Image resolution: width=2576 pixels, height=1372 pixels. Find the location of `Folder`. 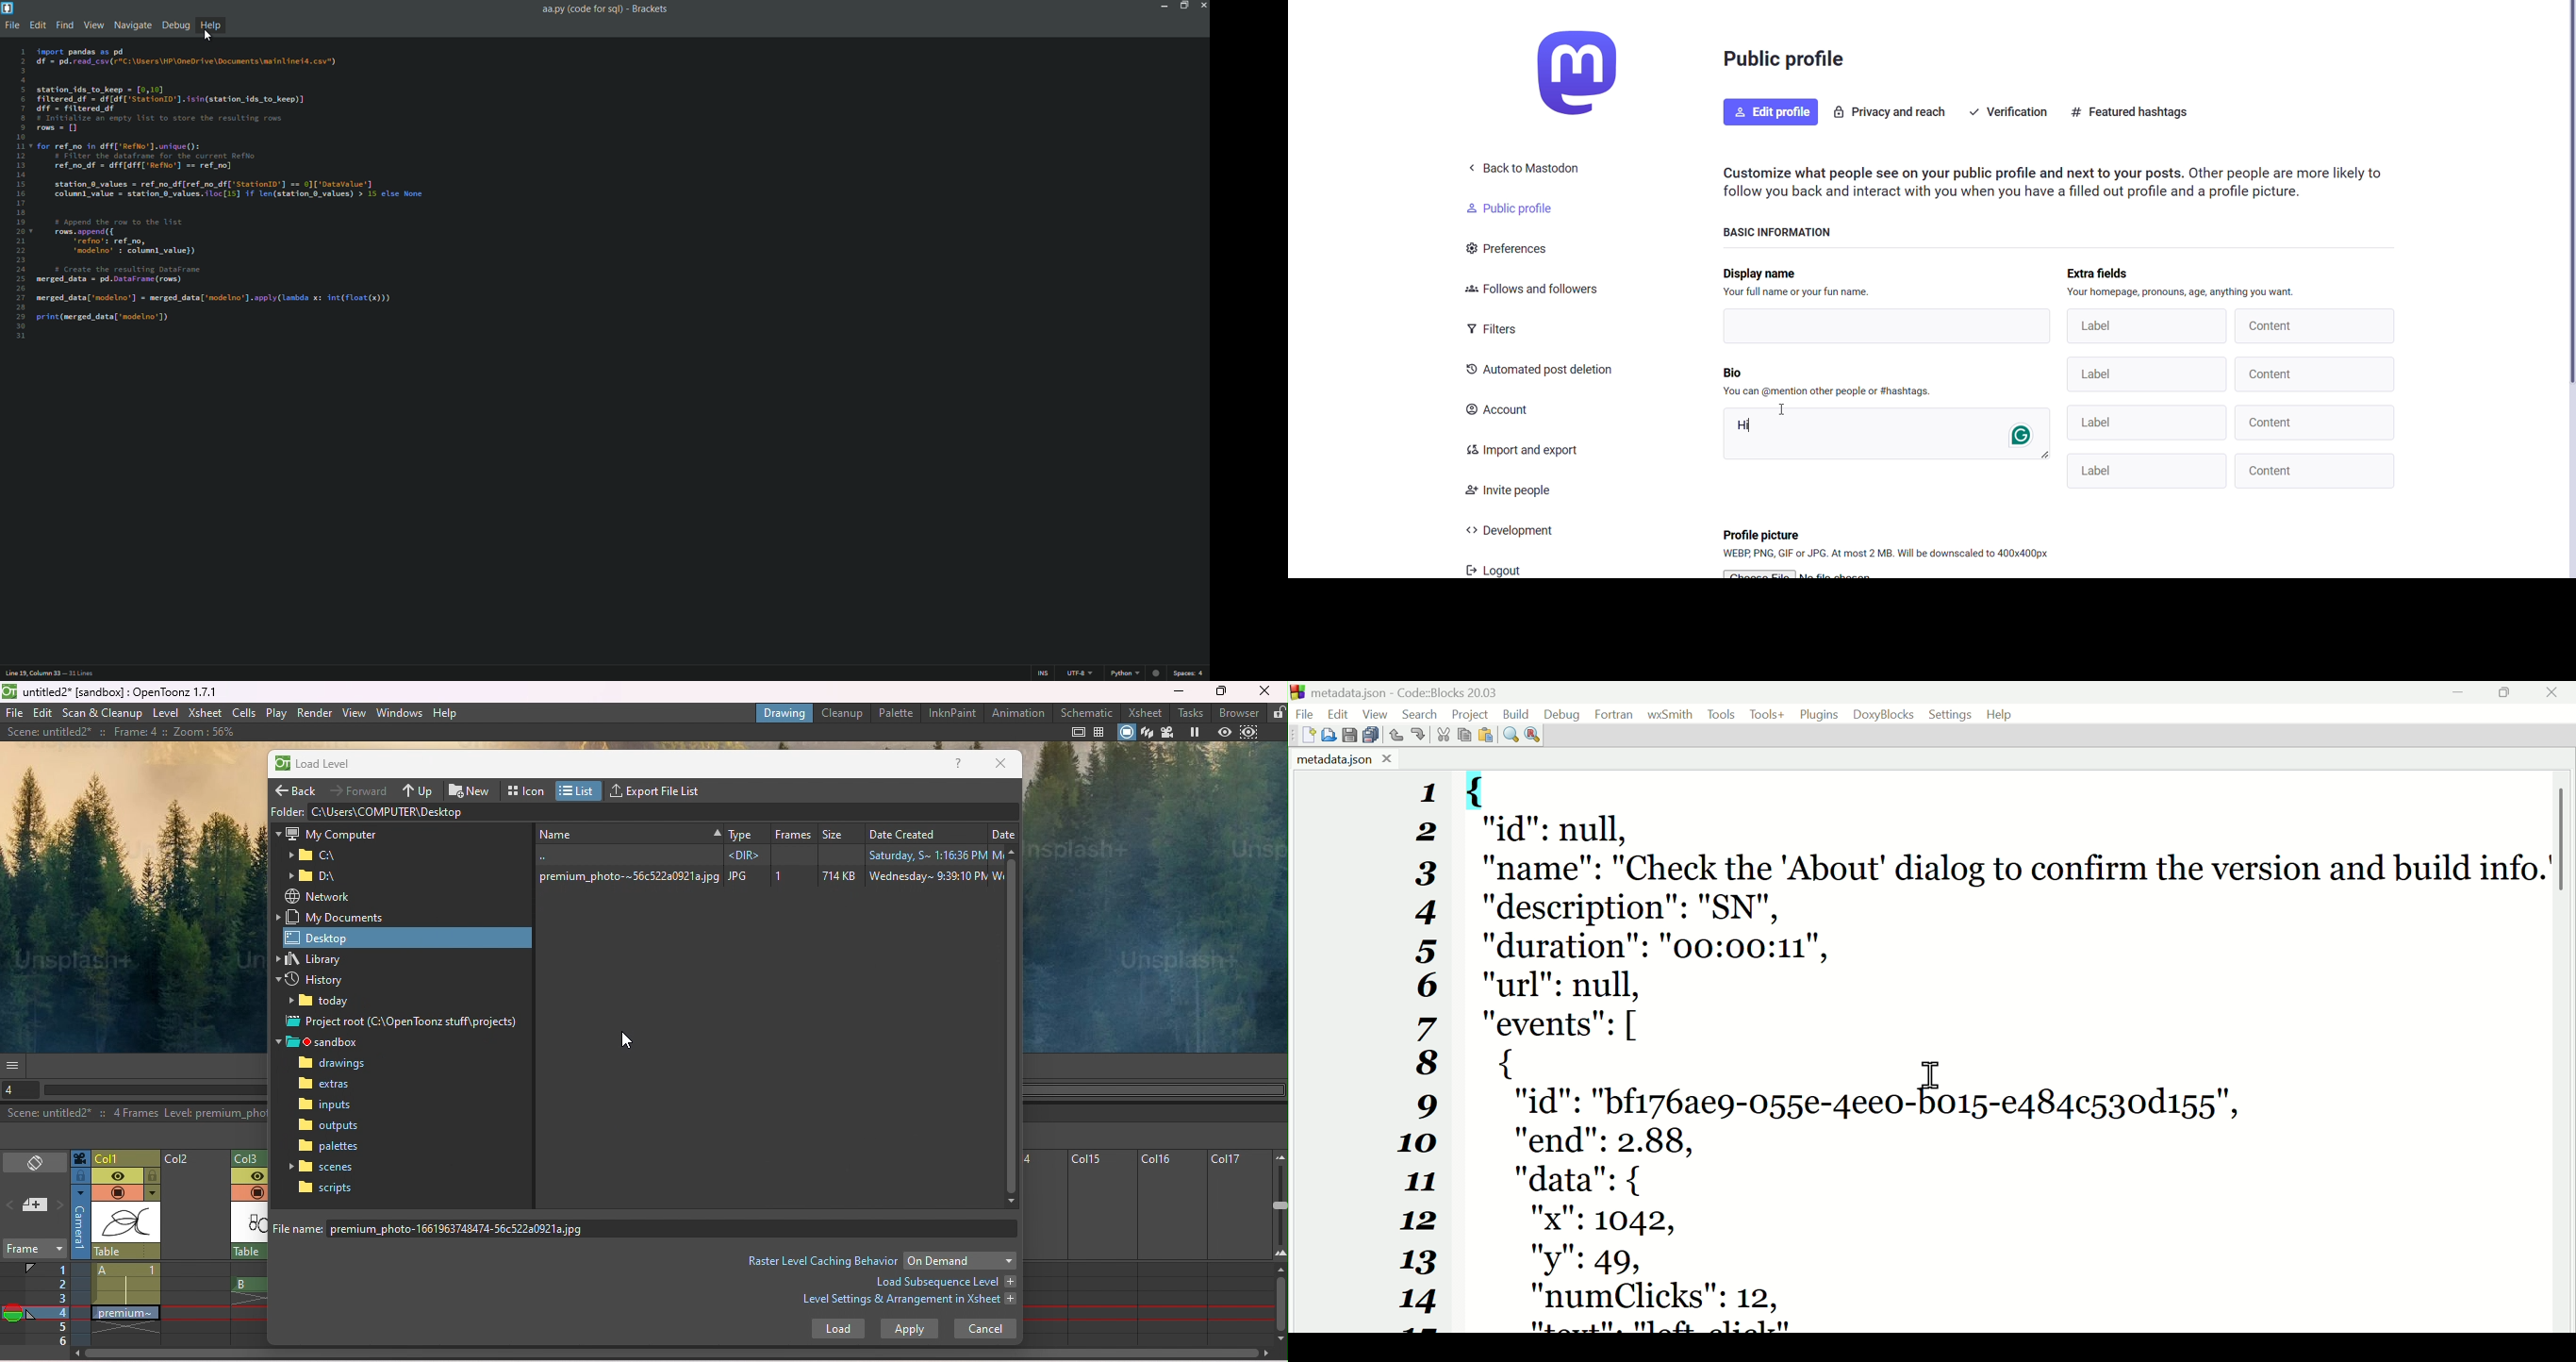

Folder is located at coordinates (287, 810).